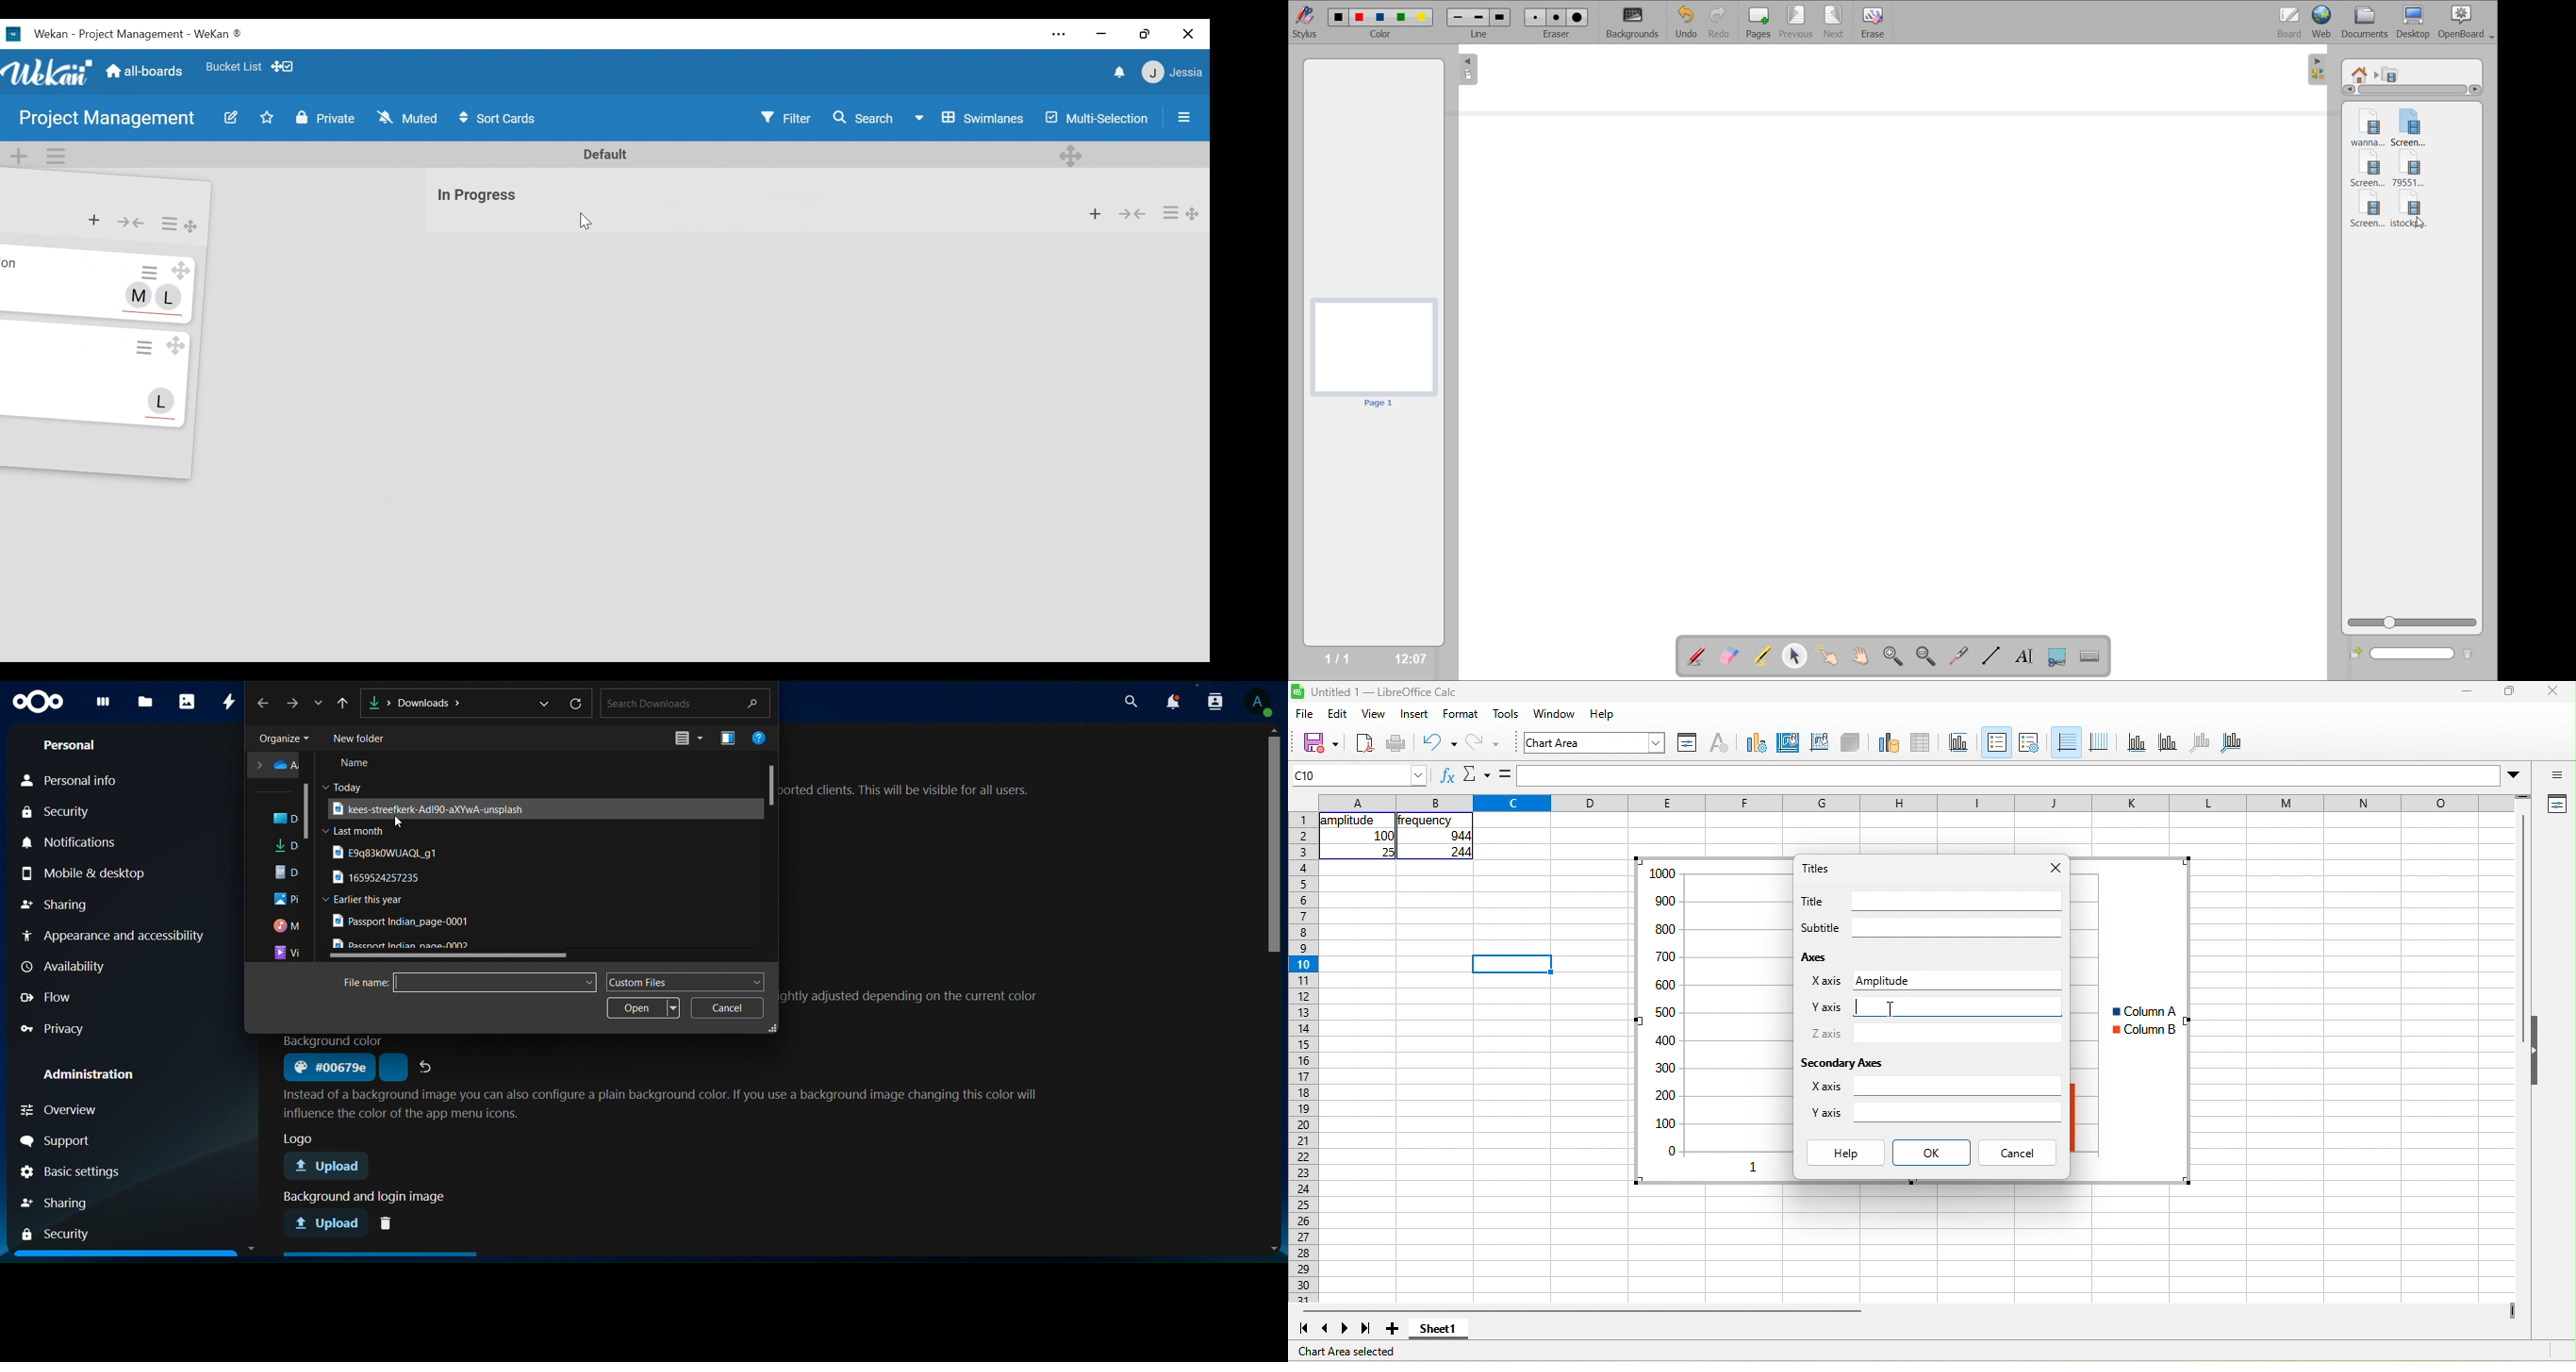 Image resolution: width=2576 pixels, height=1372 pixels. I want to click on Card Actions, so click(144, 347).